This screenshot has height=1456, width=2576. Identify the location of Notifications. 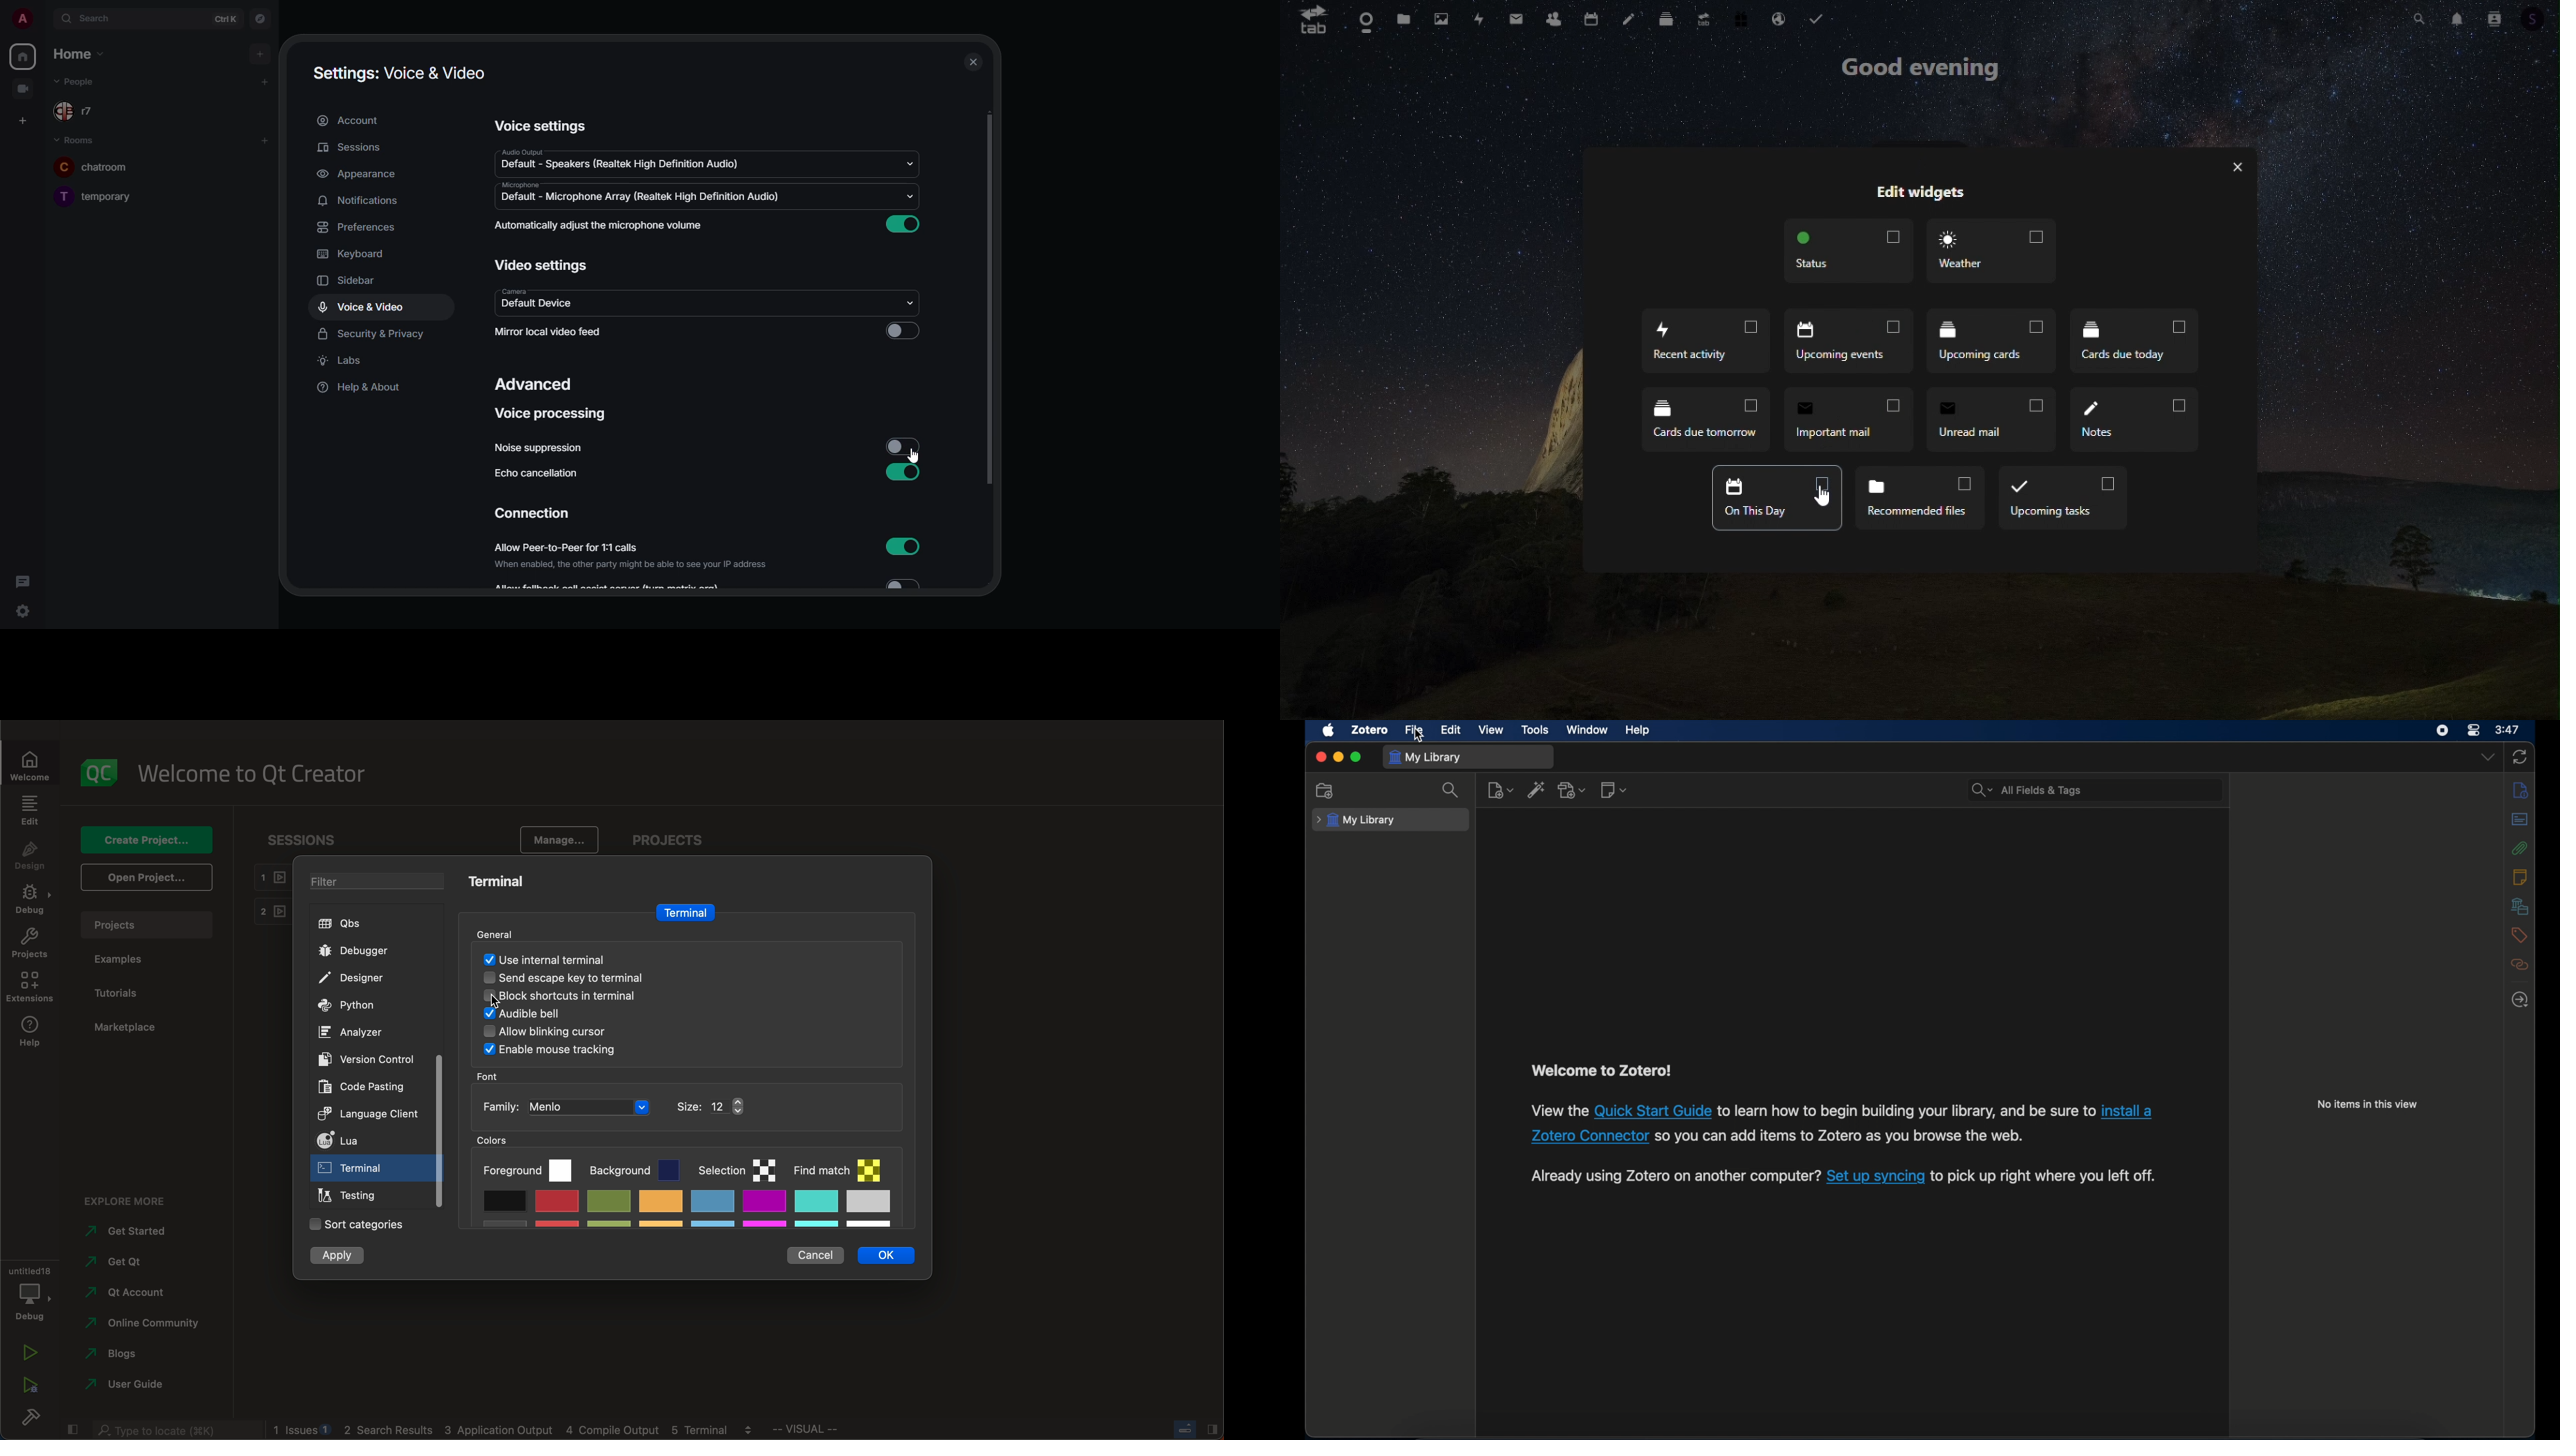
(2455, 17).